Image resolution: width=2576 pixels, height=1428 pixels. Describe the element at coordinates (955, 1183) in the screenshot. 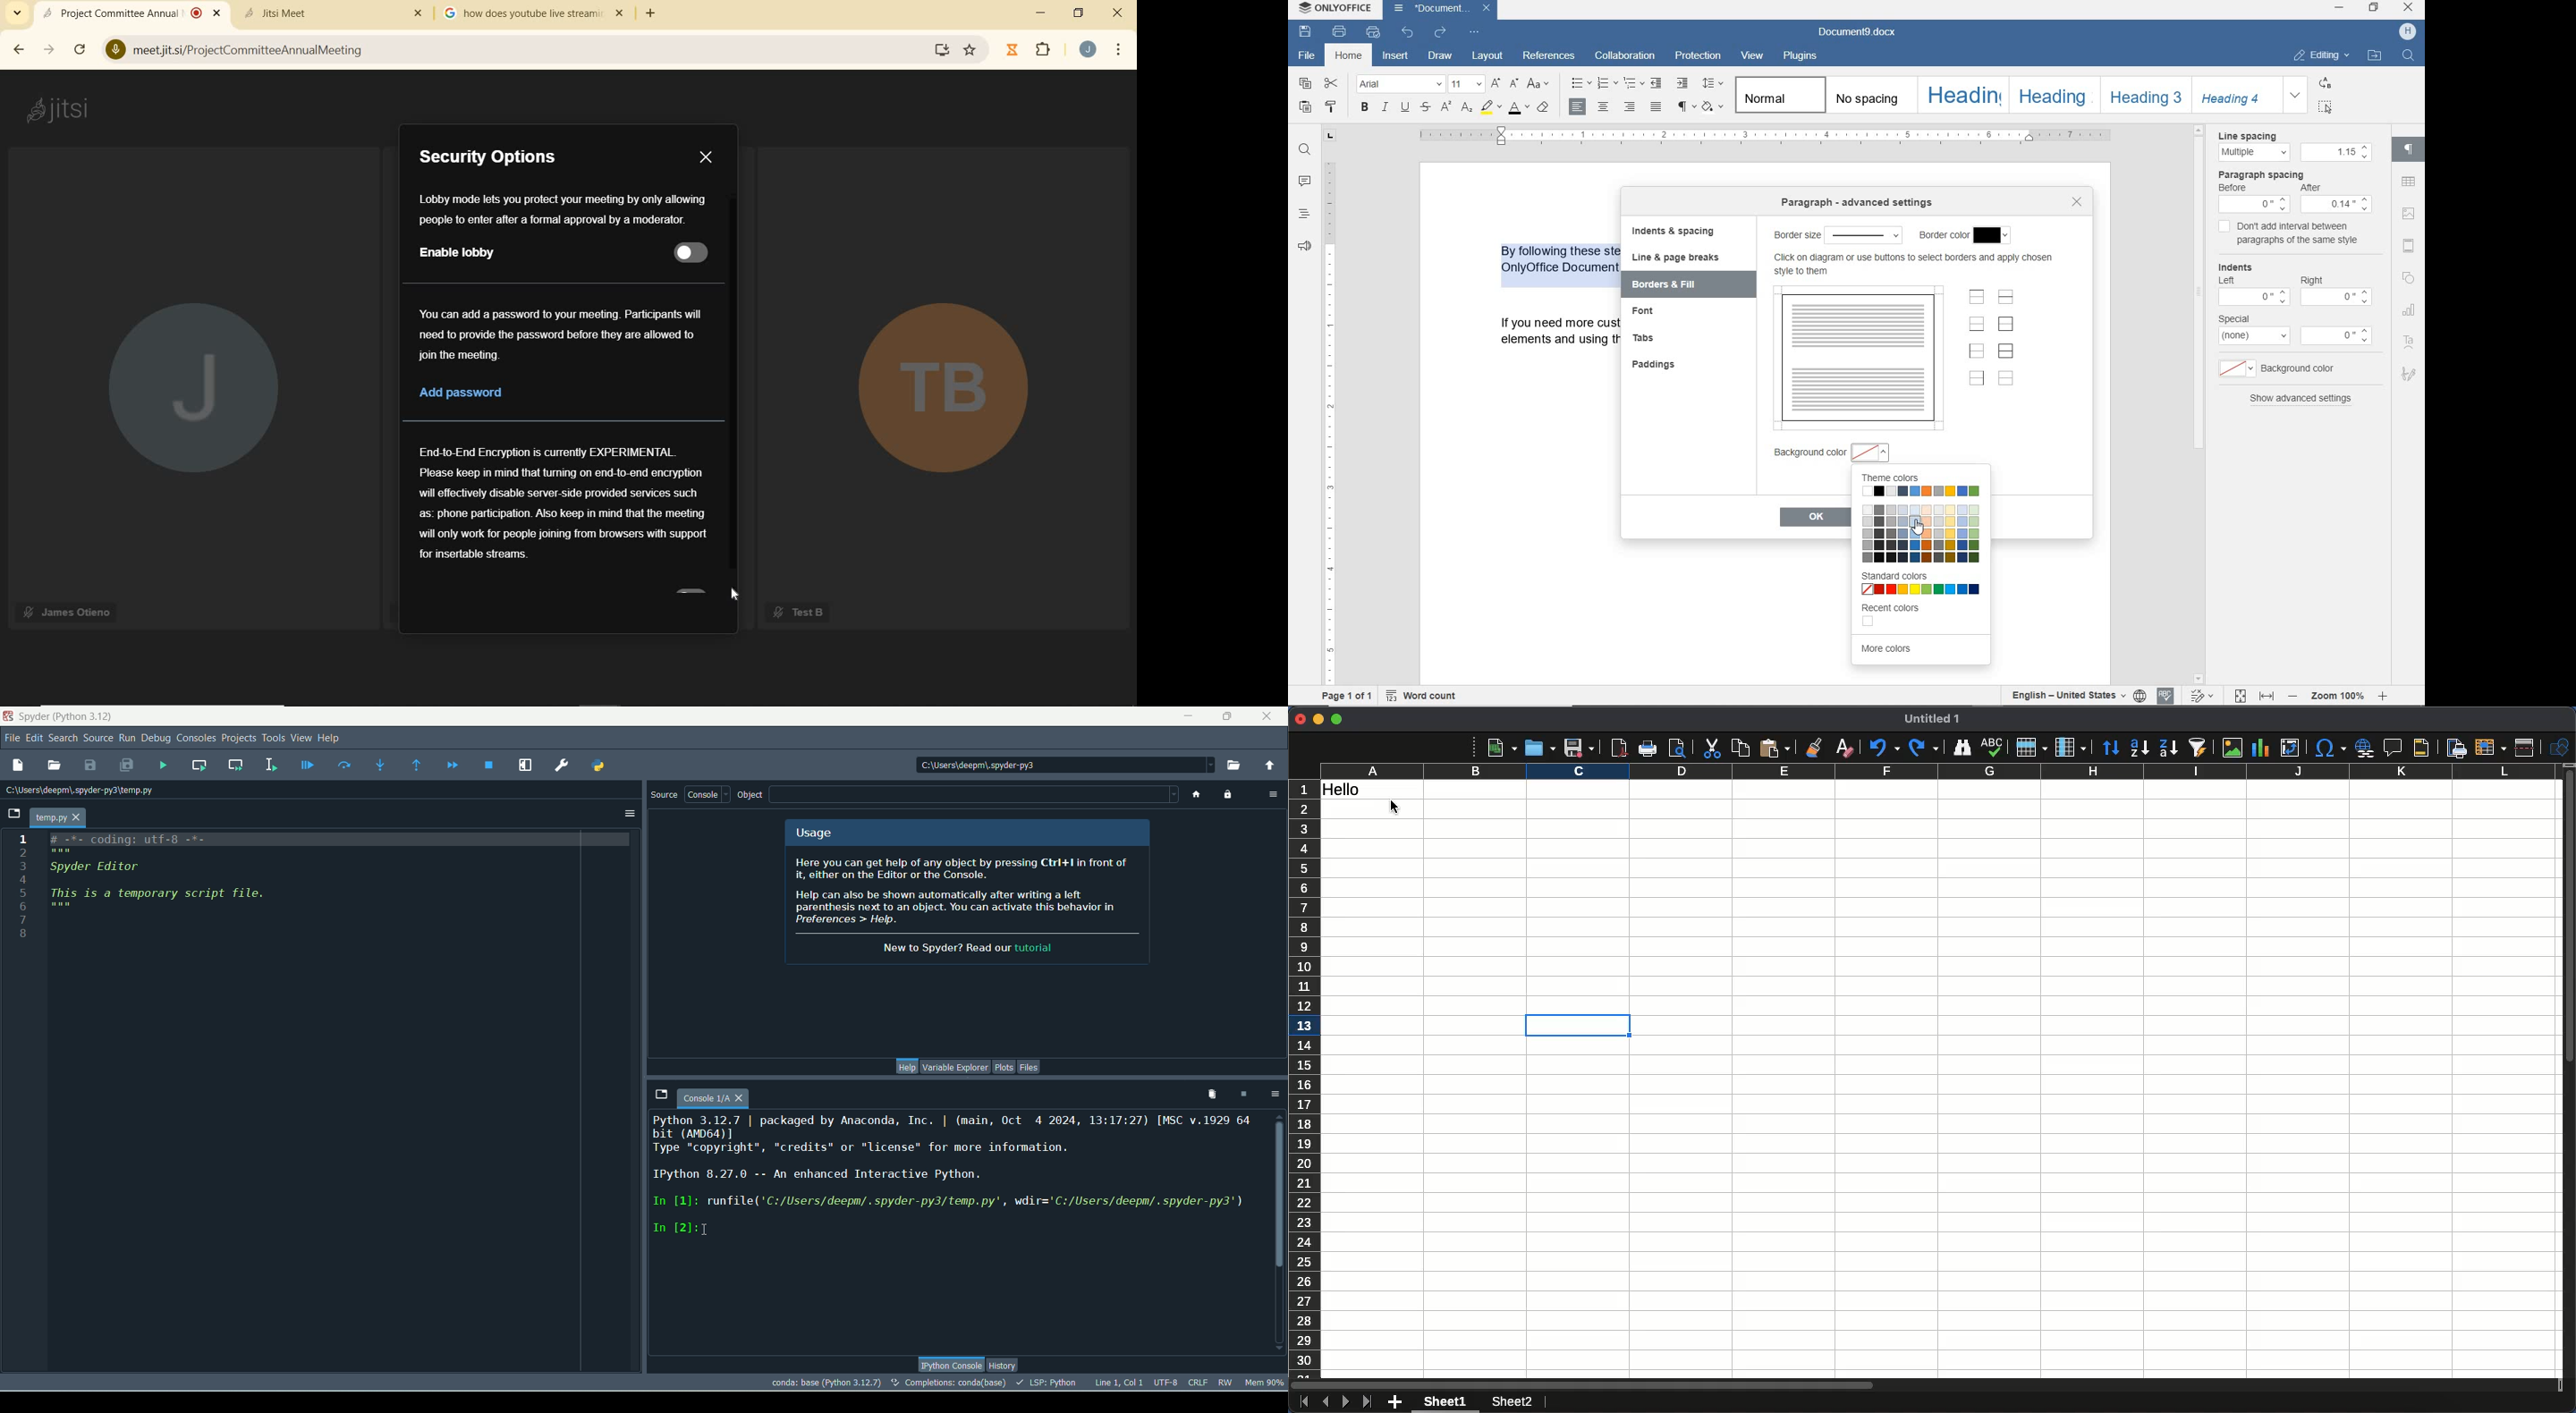

I see `console text` at that location.